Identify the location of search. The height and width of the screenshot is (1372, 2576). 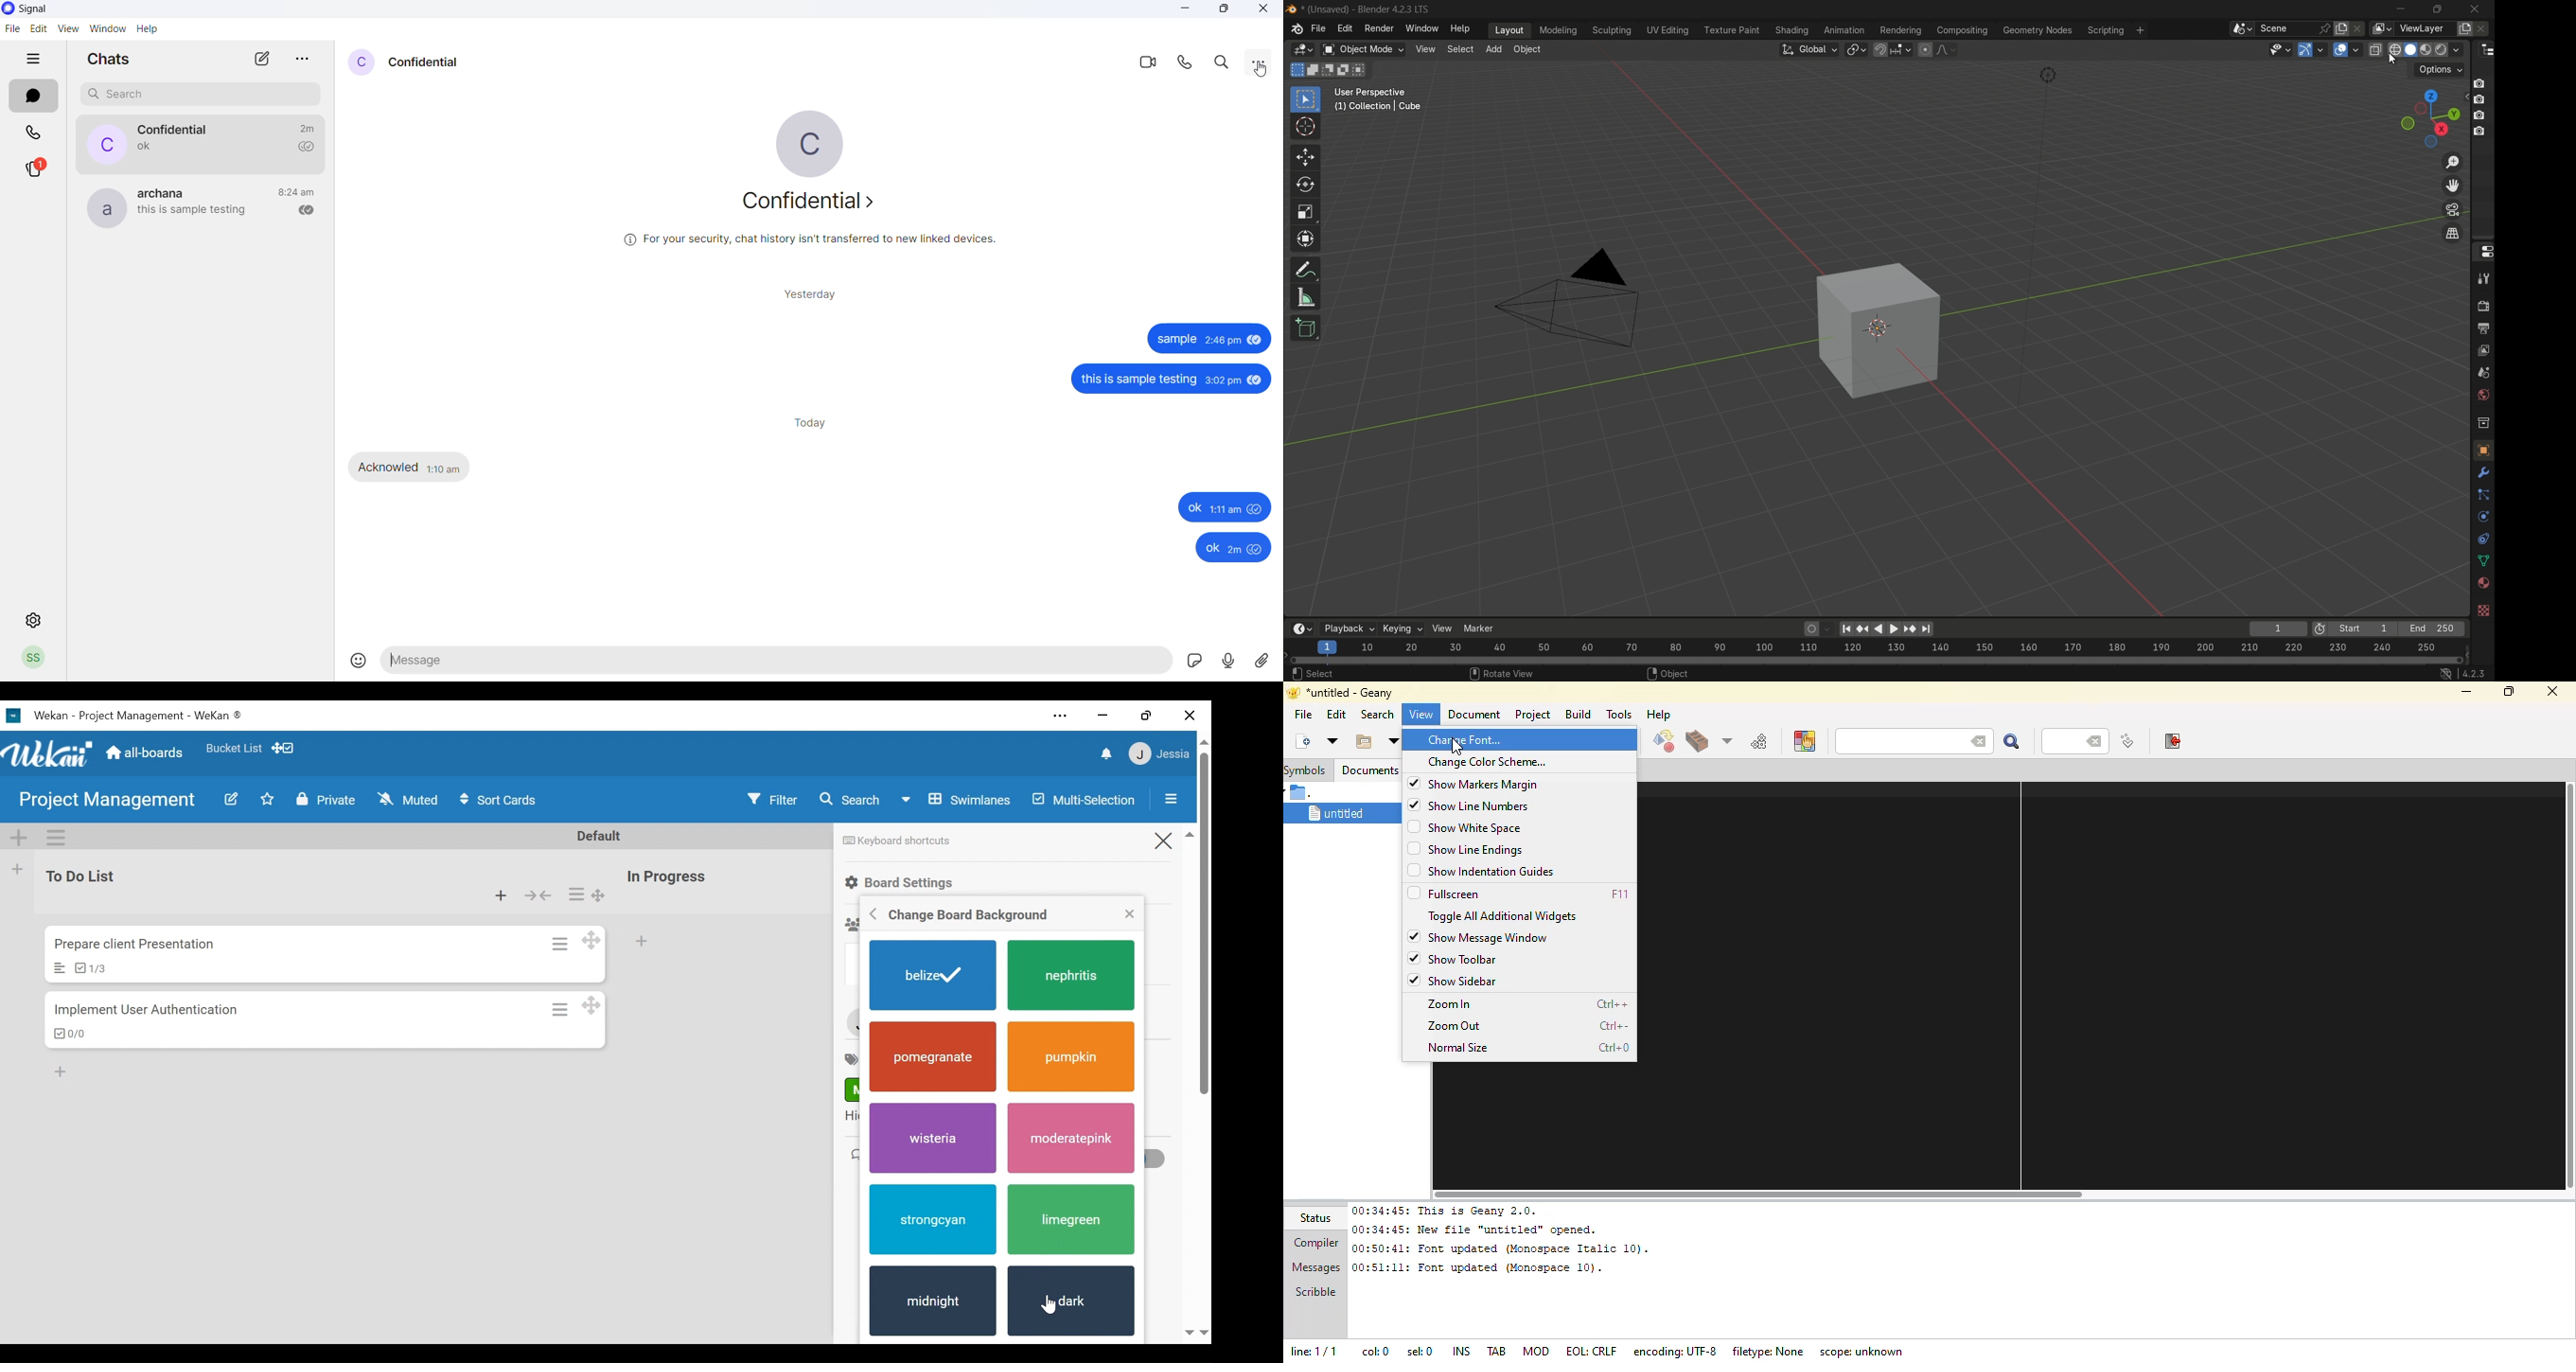
(1890, 741).